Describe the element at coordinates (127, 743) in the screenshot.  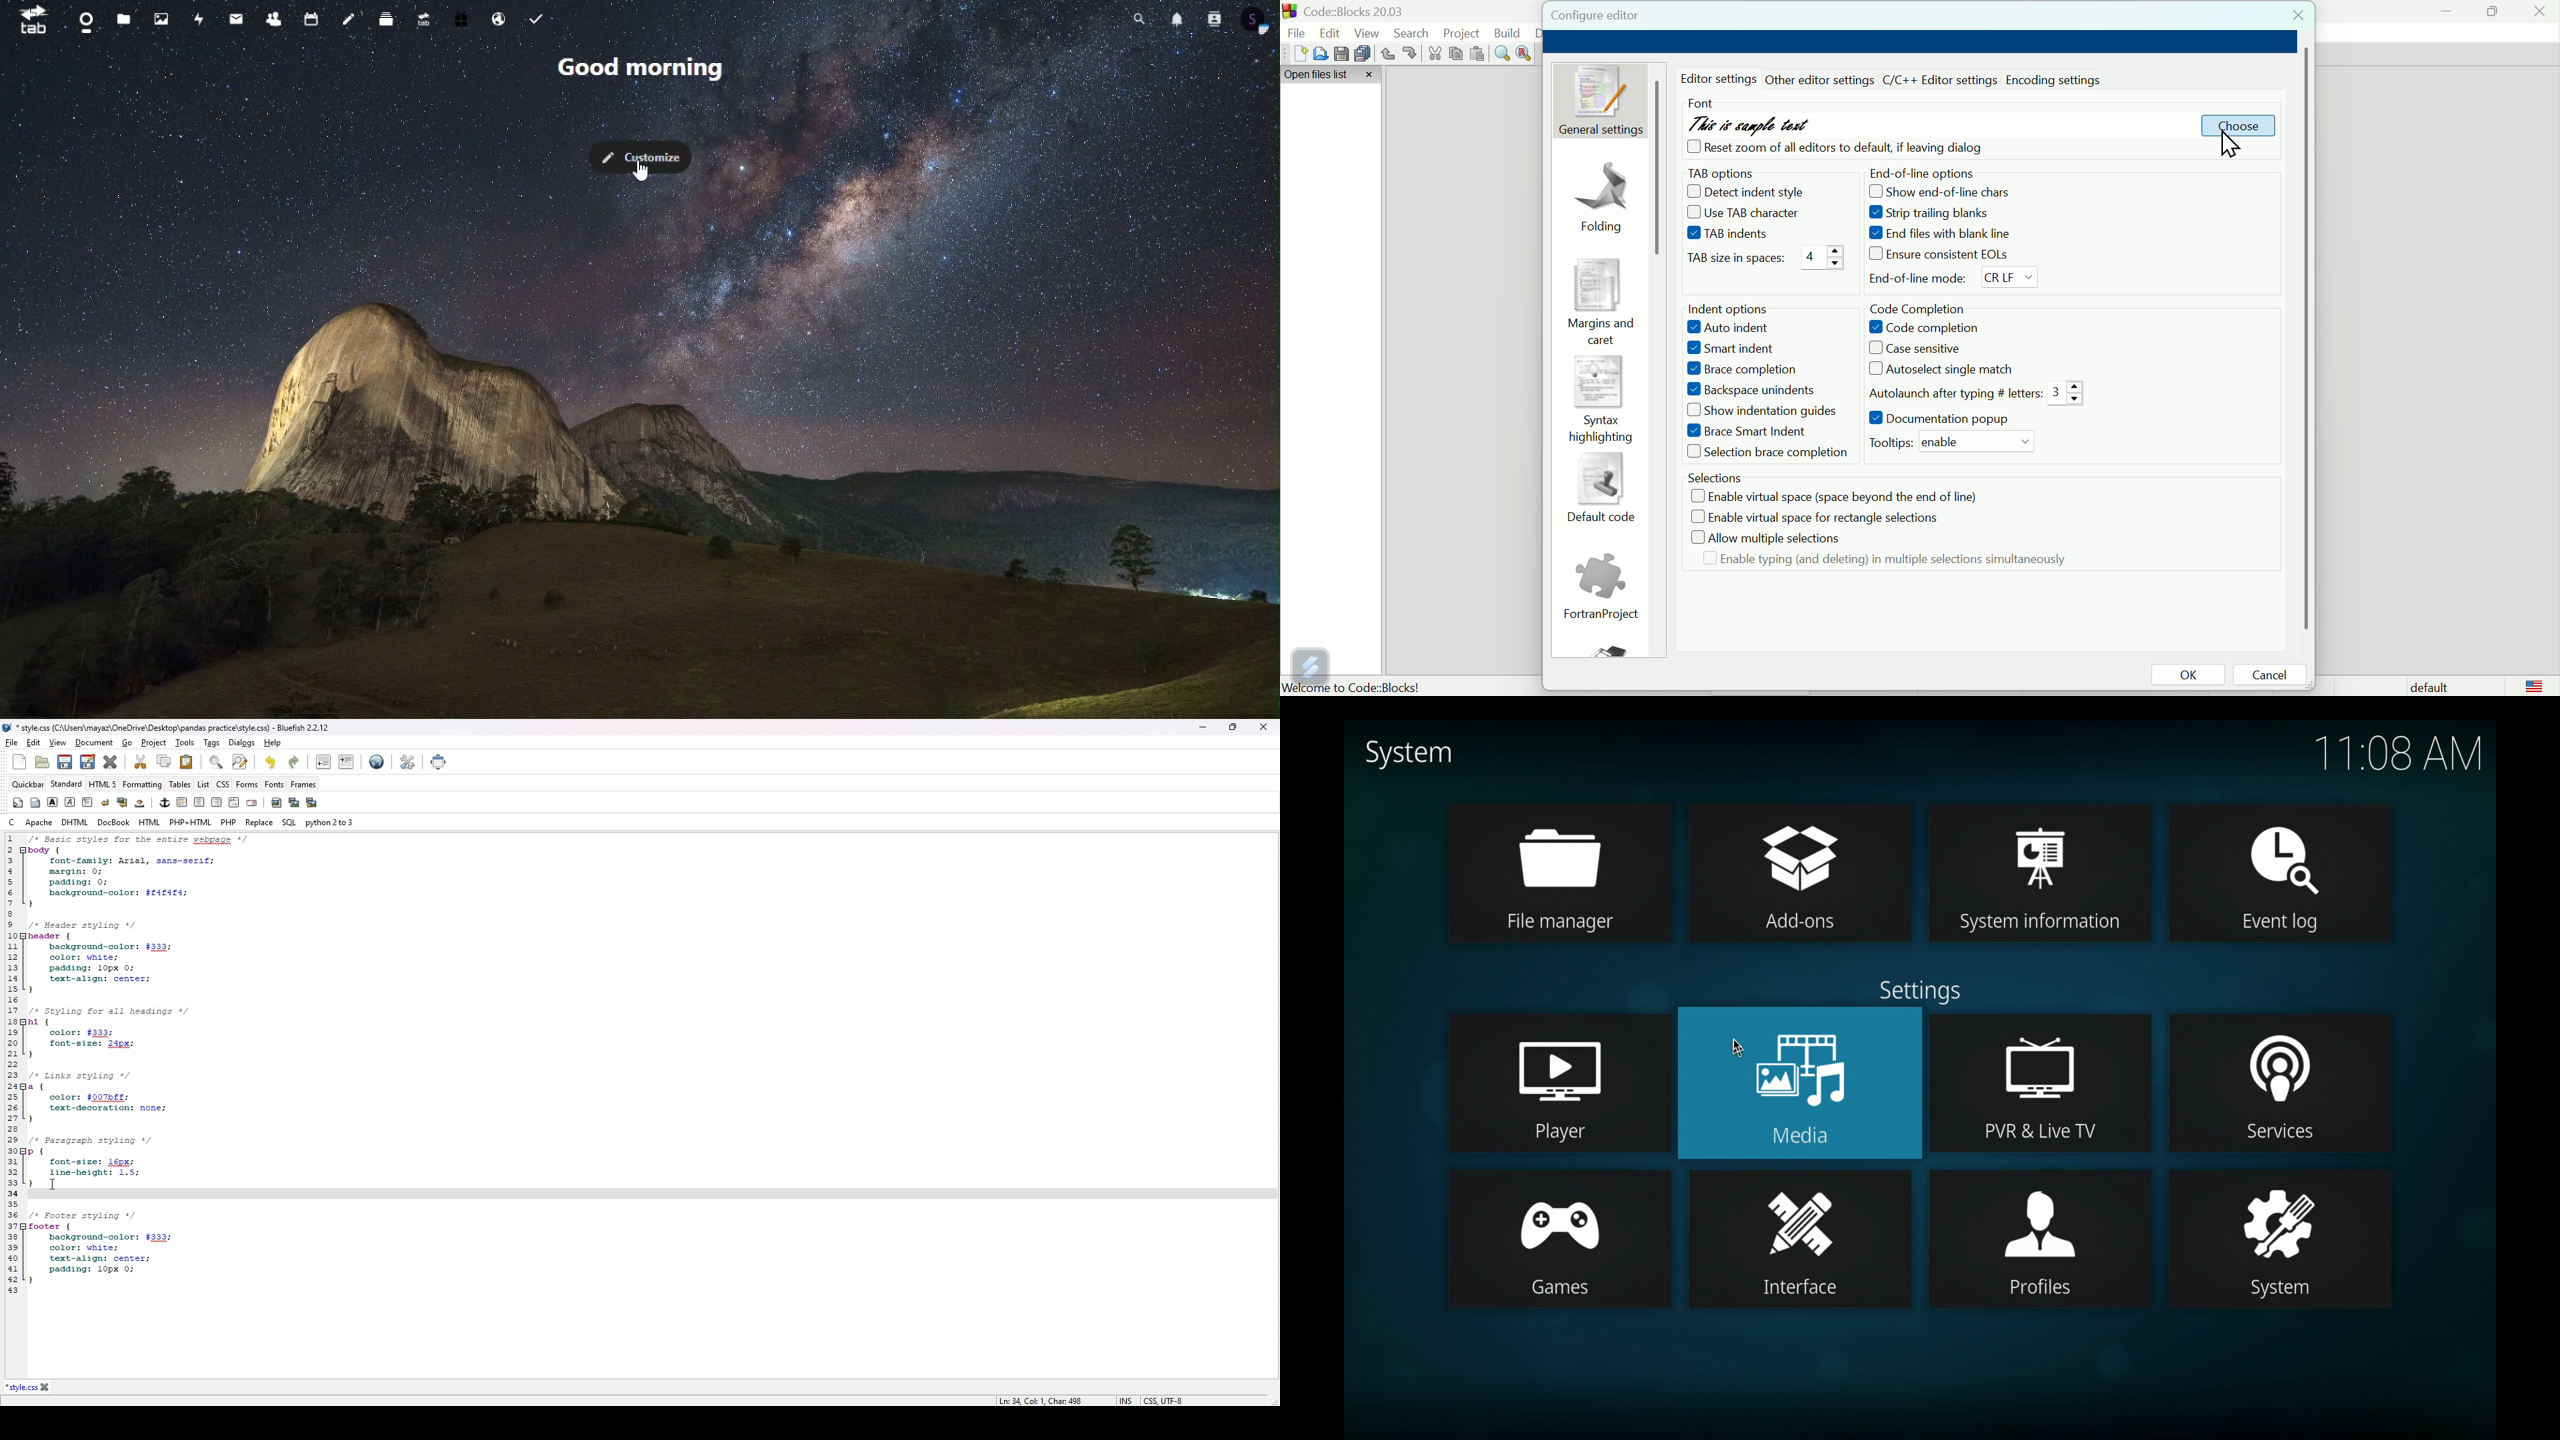
I see `go` at that location.